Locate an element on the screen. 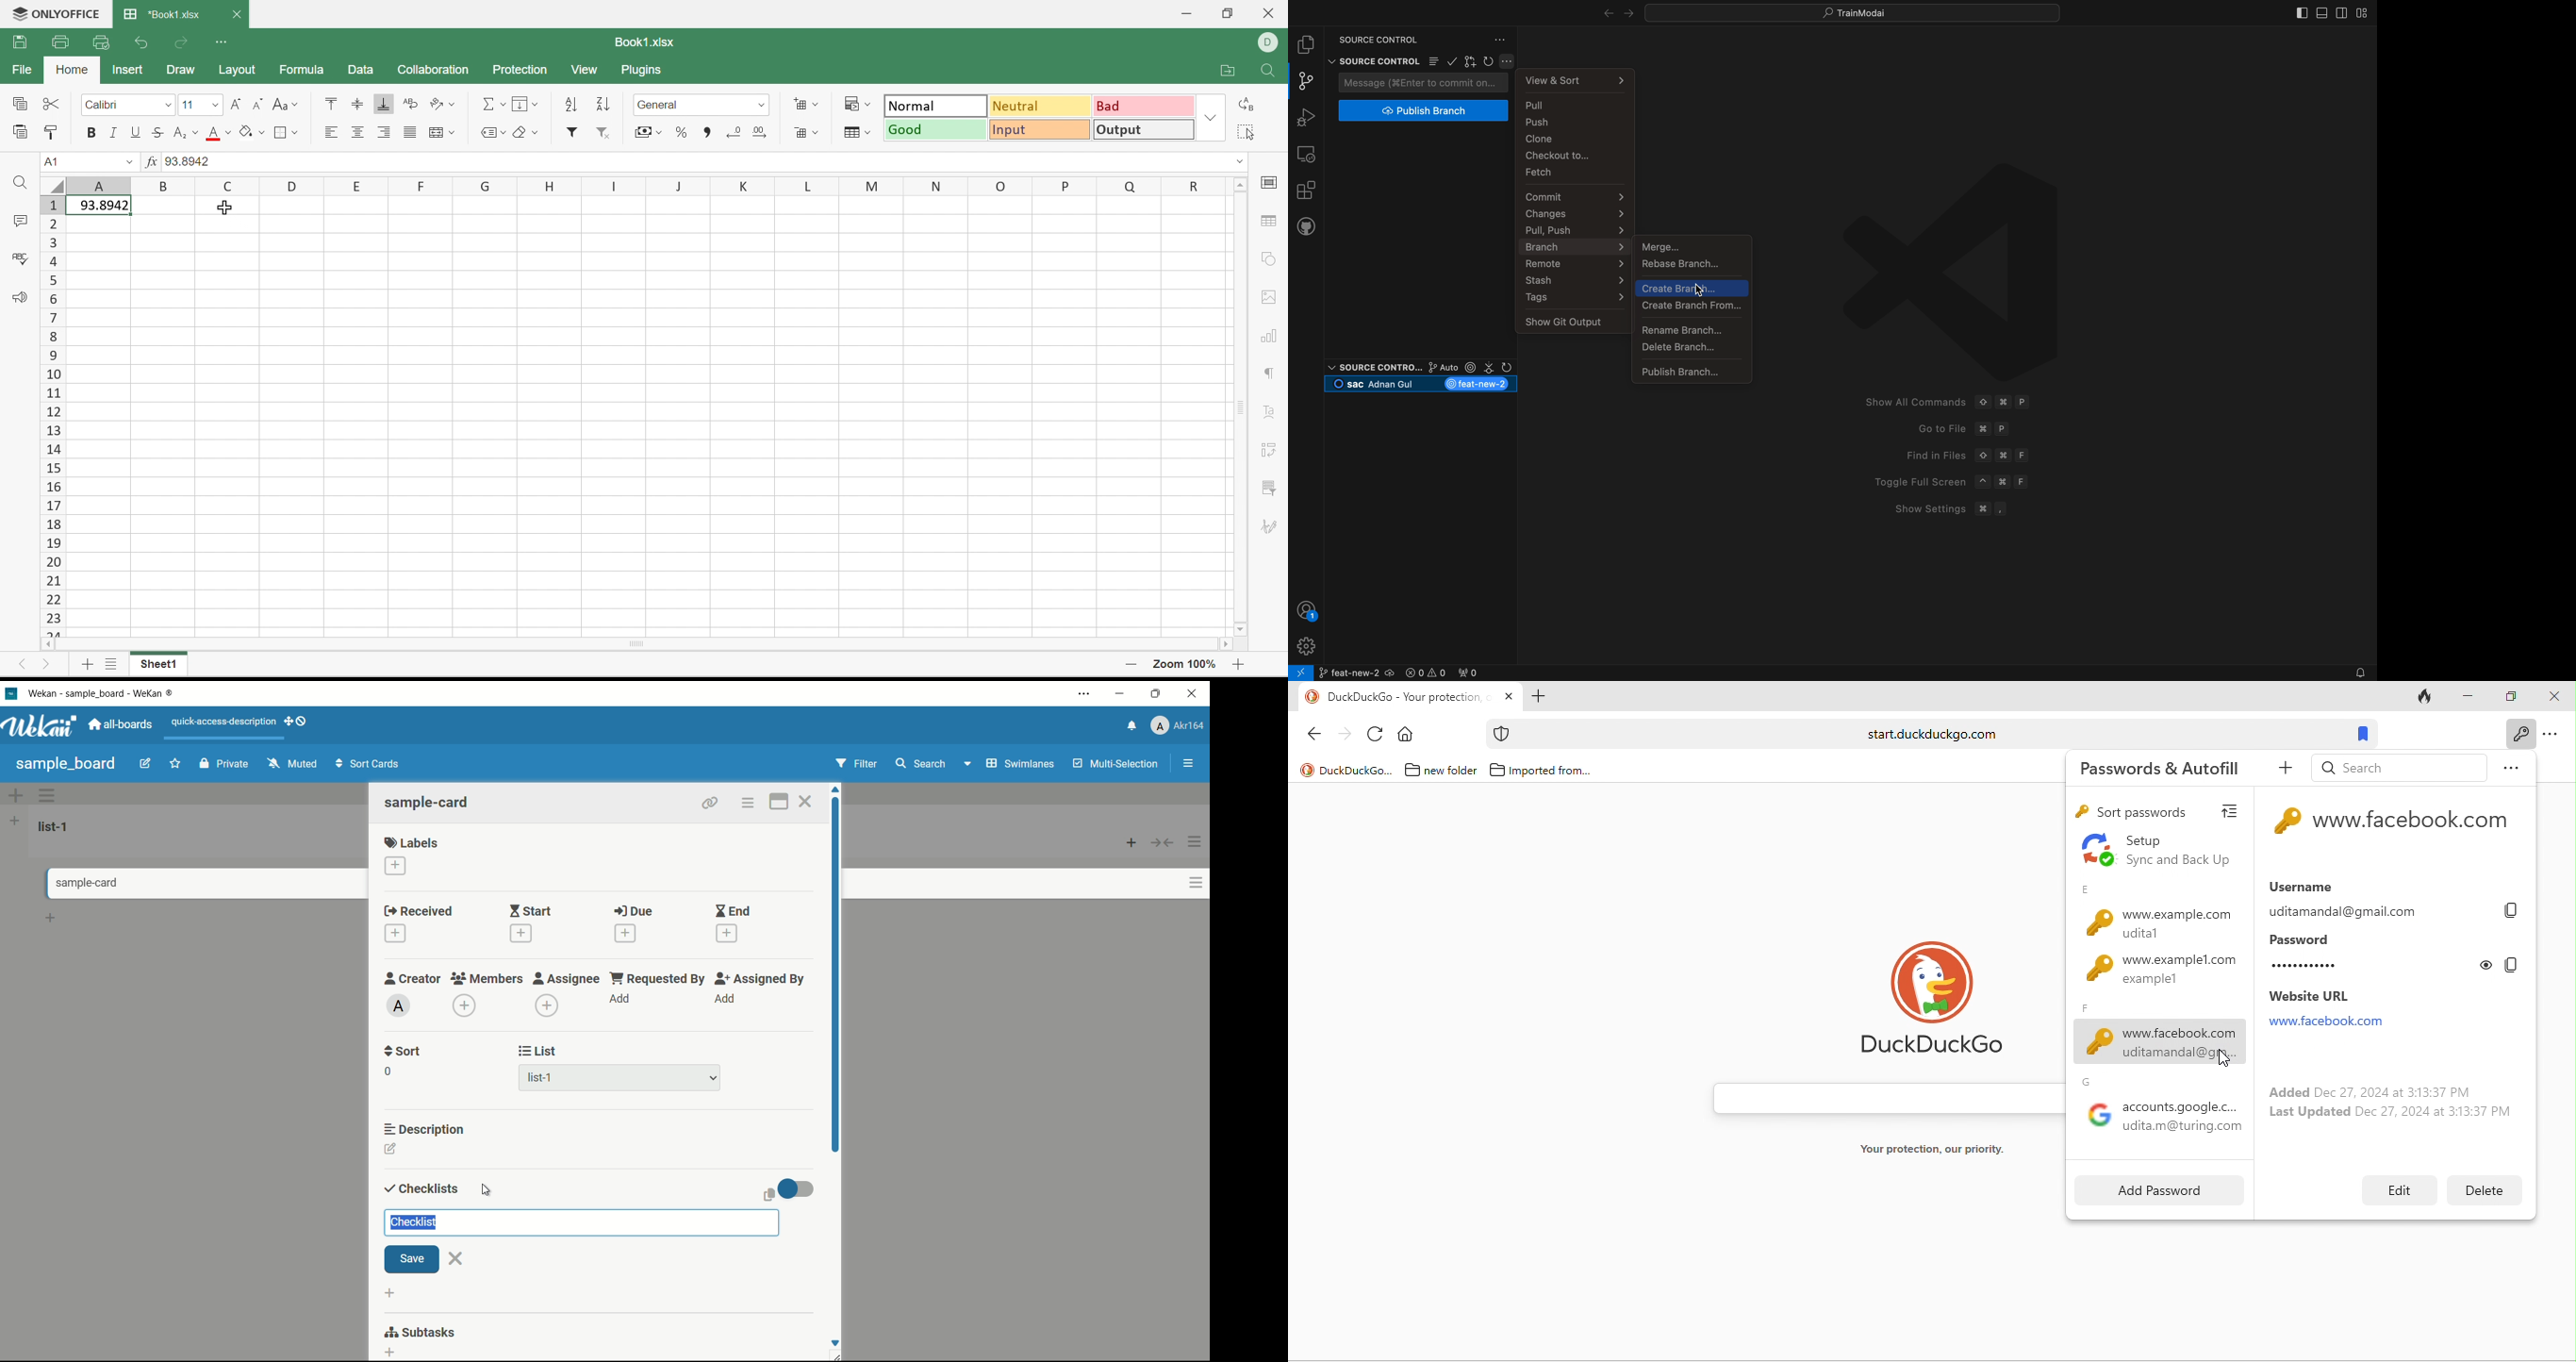 The height and width of the screenshot is (1372, 2576). Font color is located at coordinates (218, 134).